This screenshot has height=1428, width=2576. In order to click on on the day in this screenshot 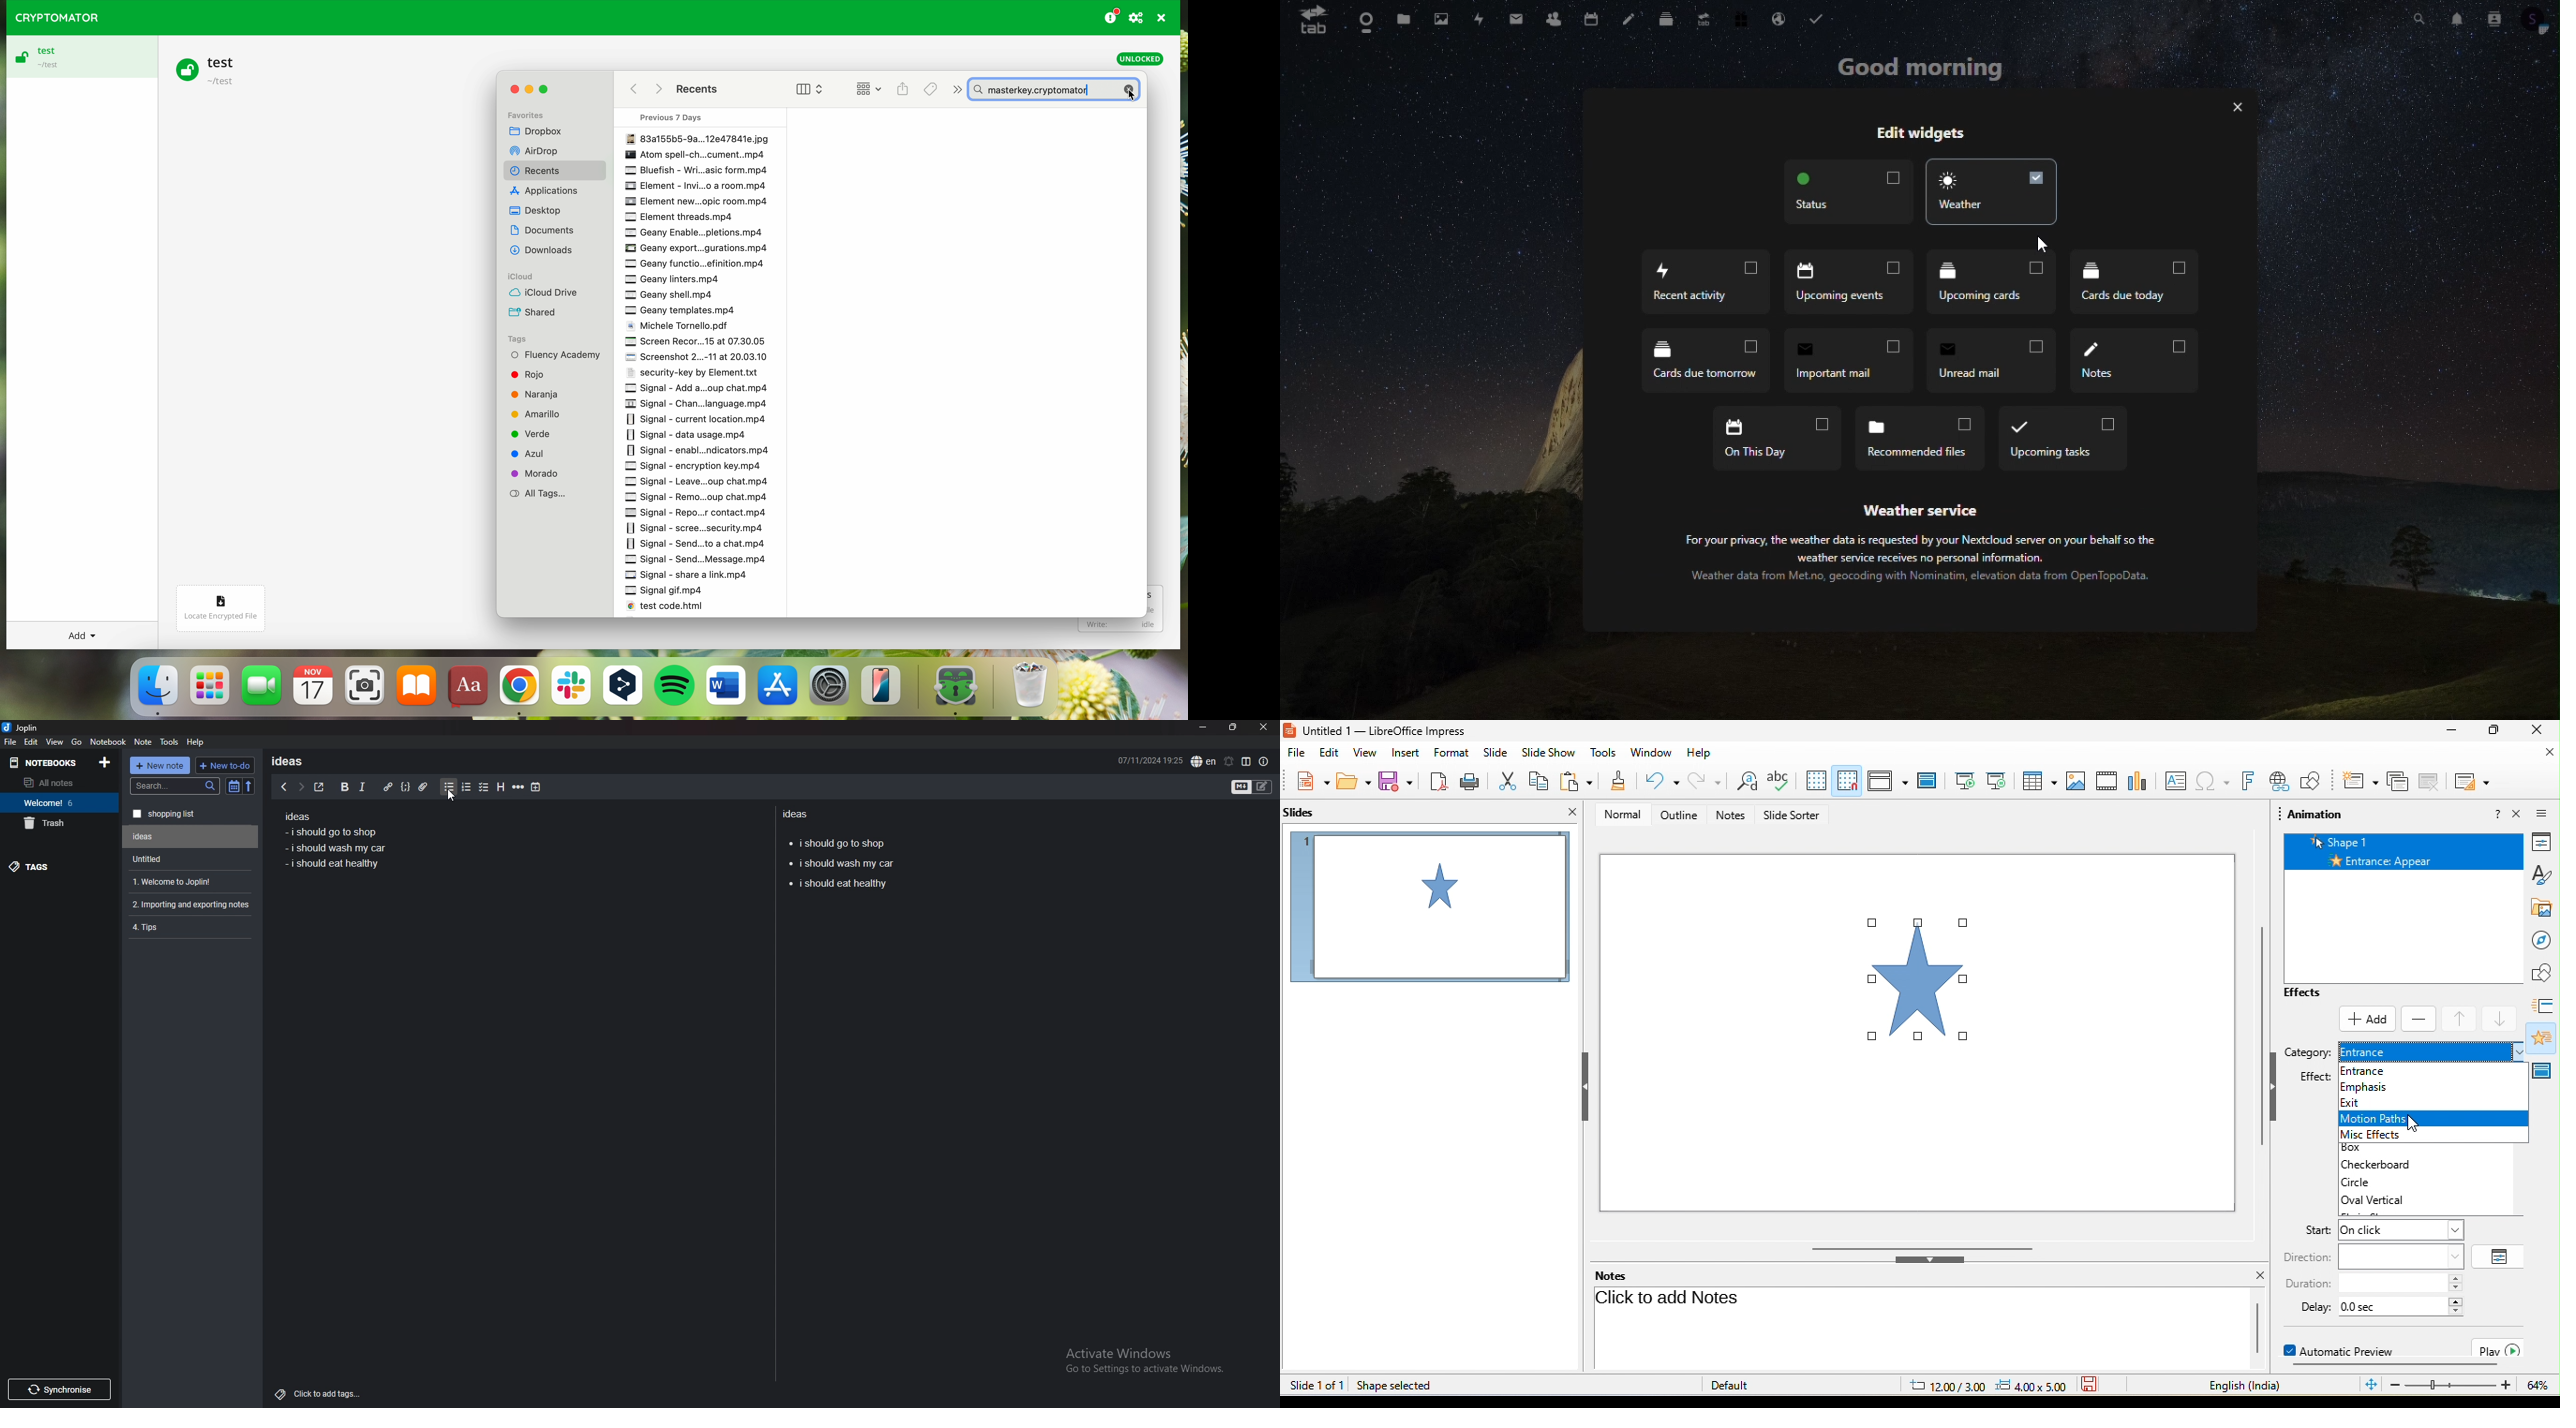, I will do `click(1780, 438)`.